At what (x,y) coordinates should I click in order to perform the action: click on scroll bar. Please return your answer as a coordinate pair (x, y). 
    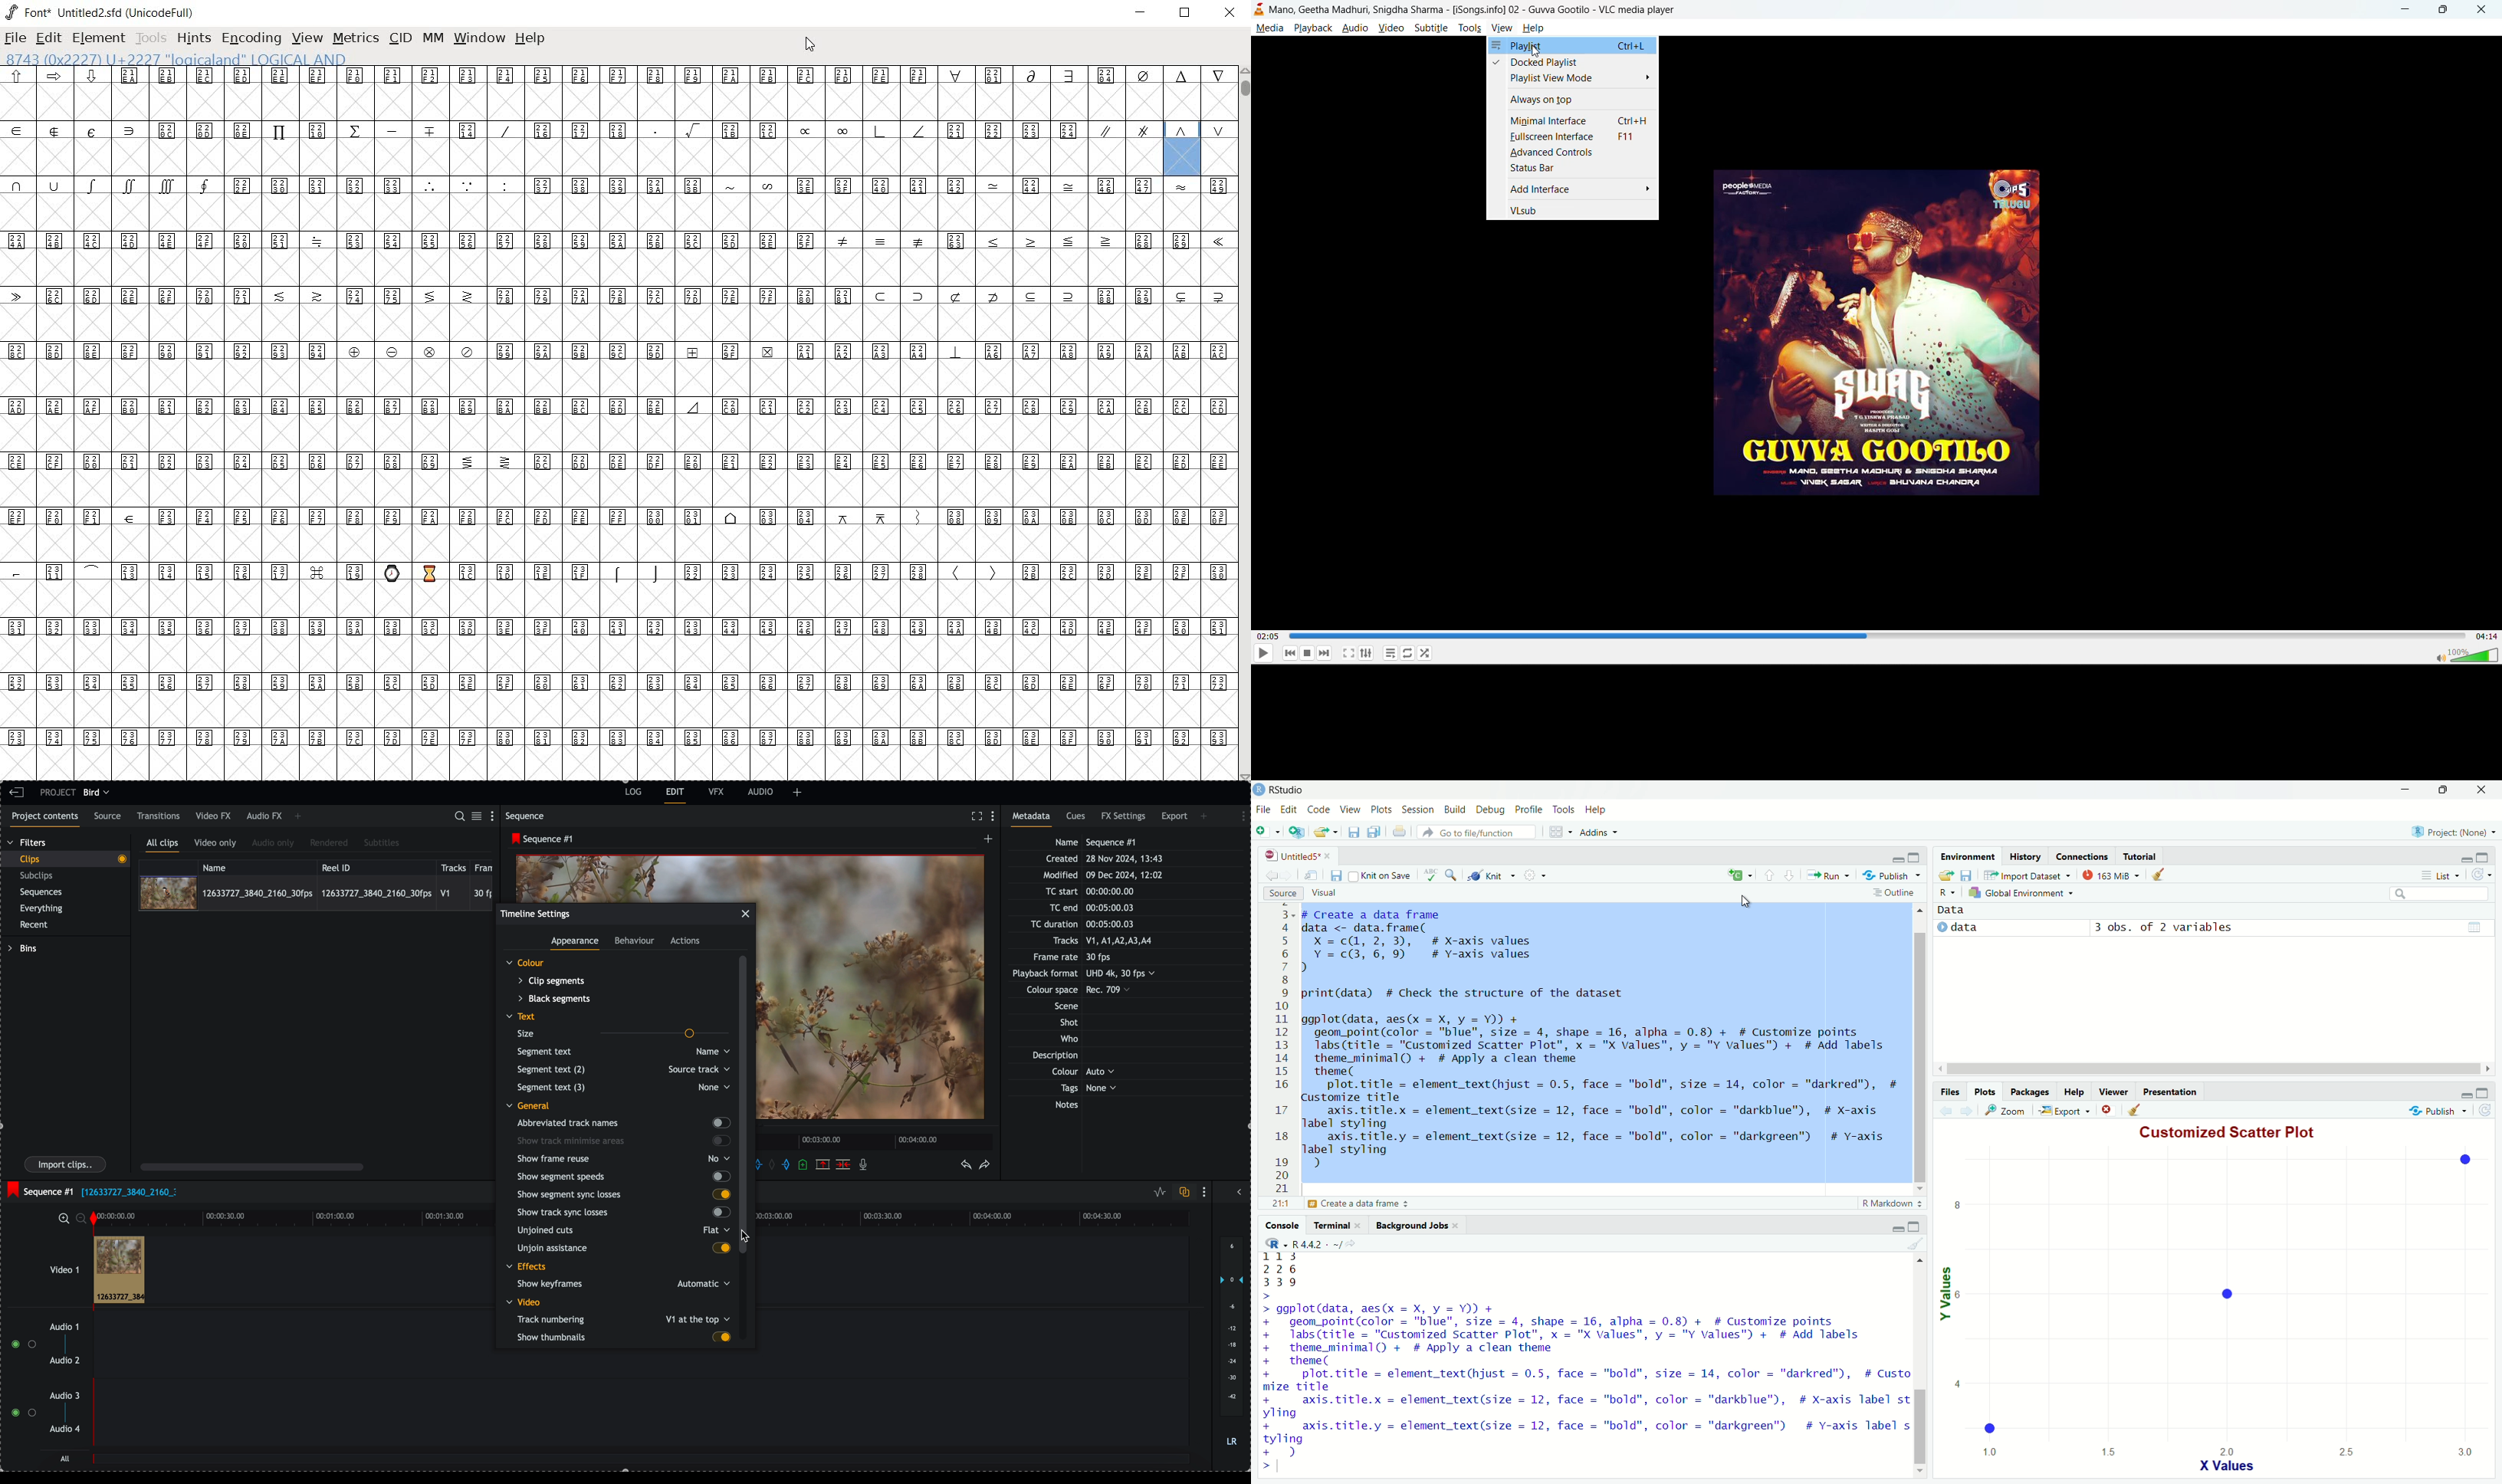
    Looking at the image, I should click on (252, 1167).